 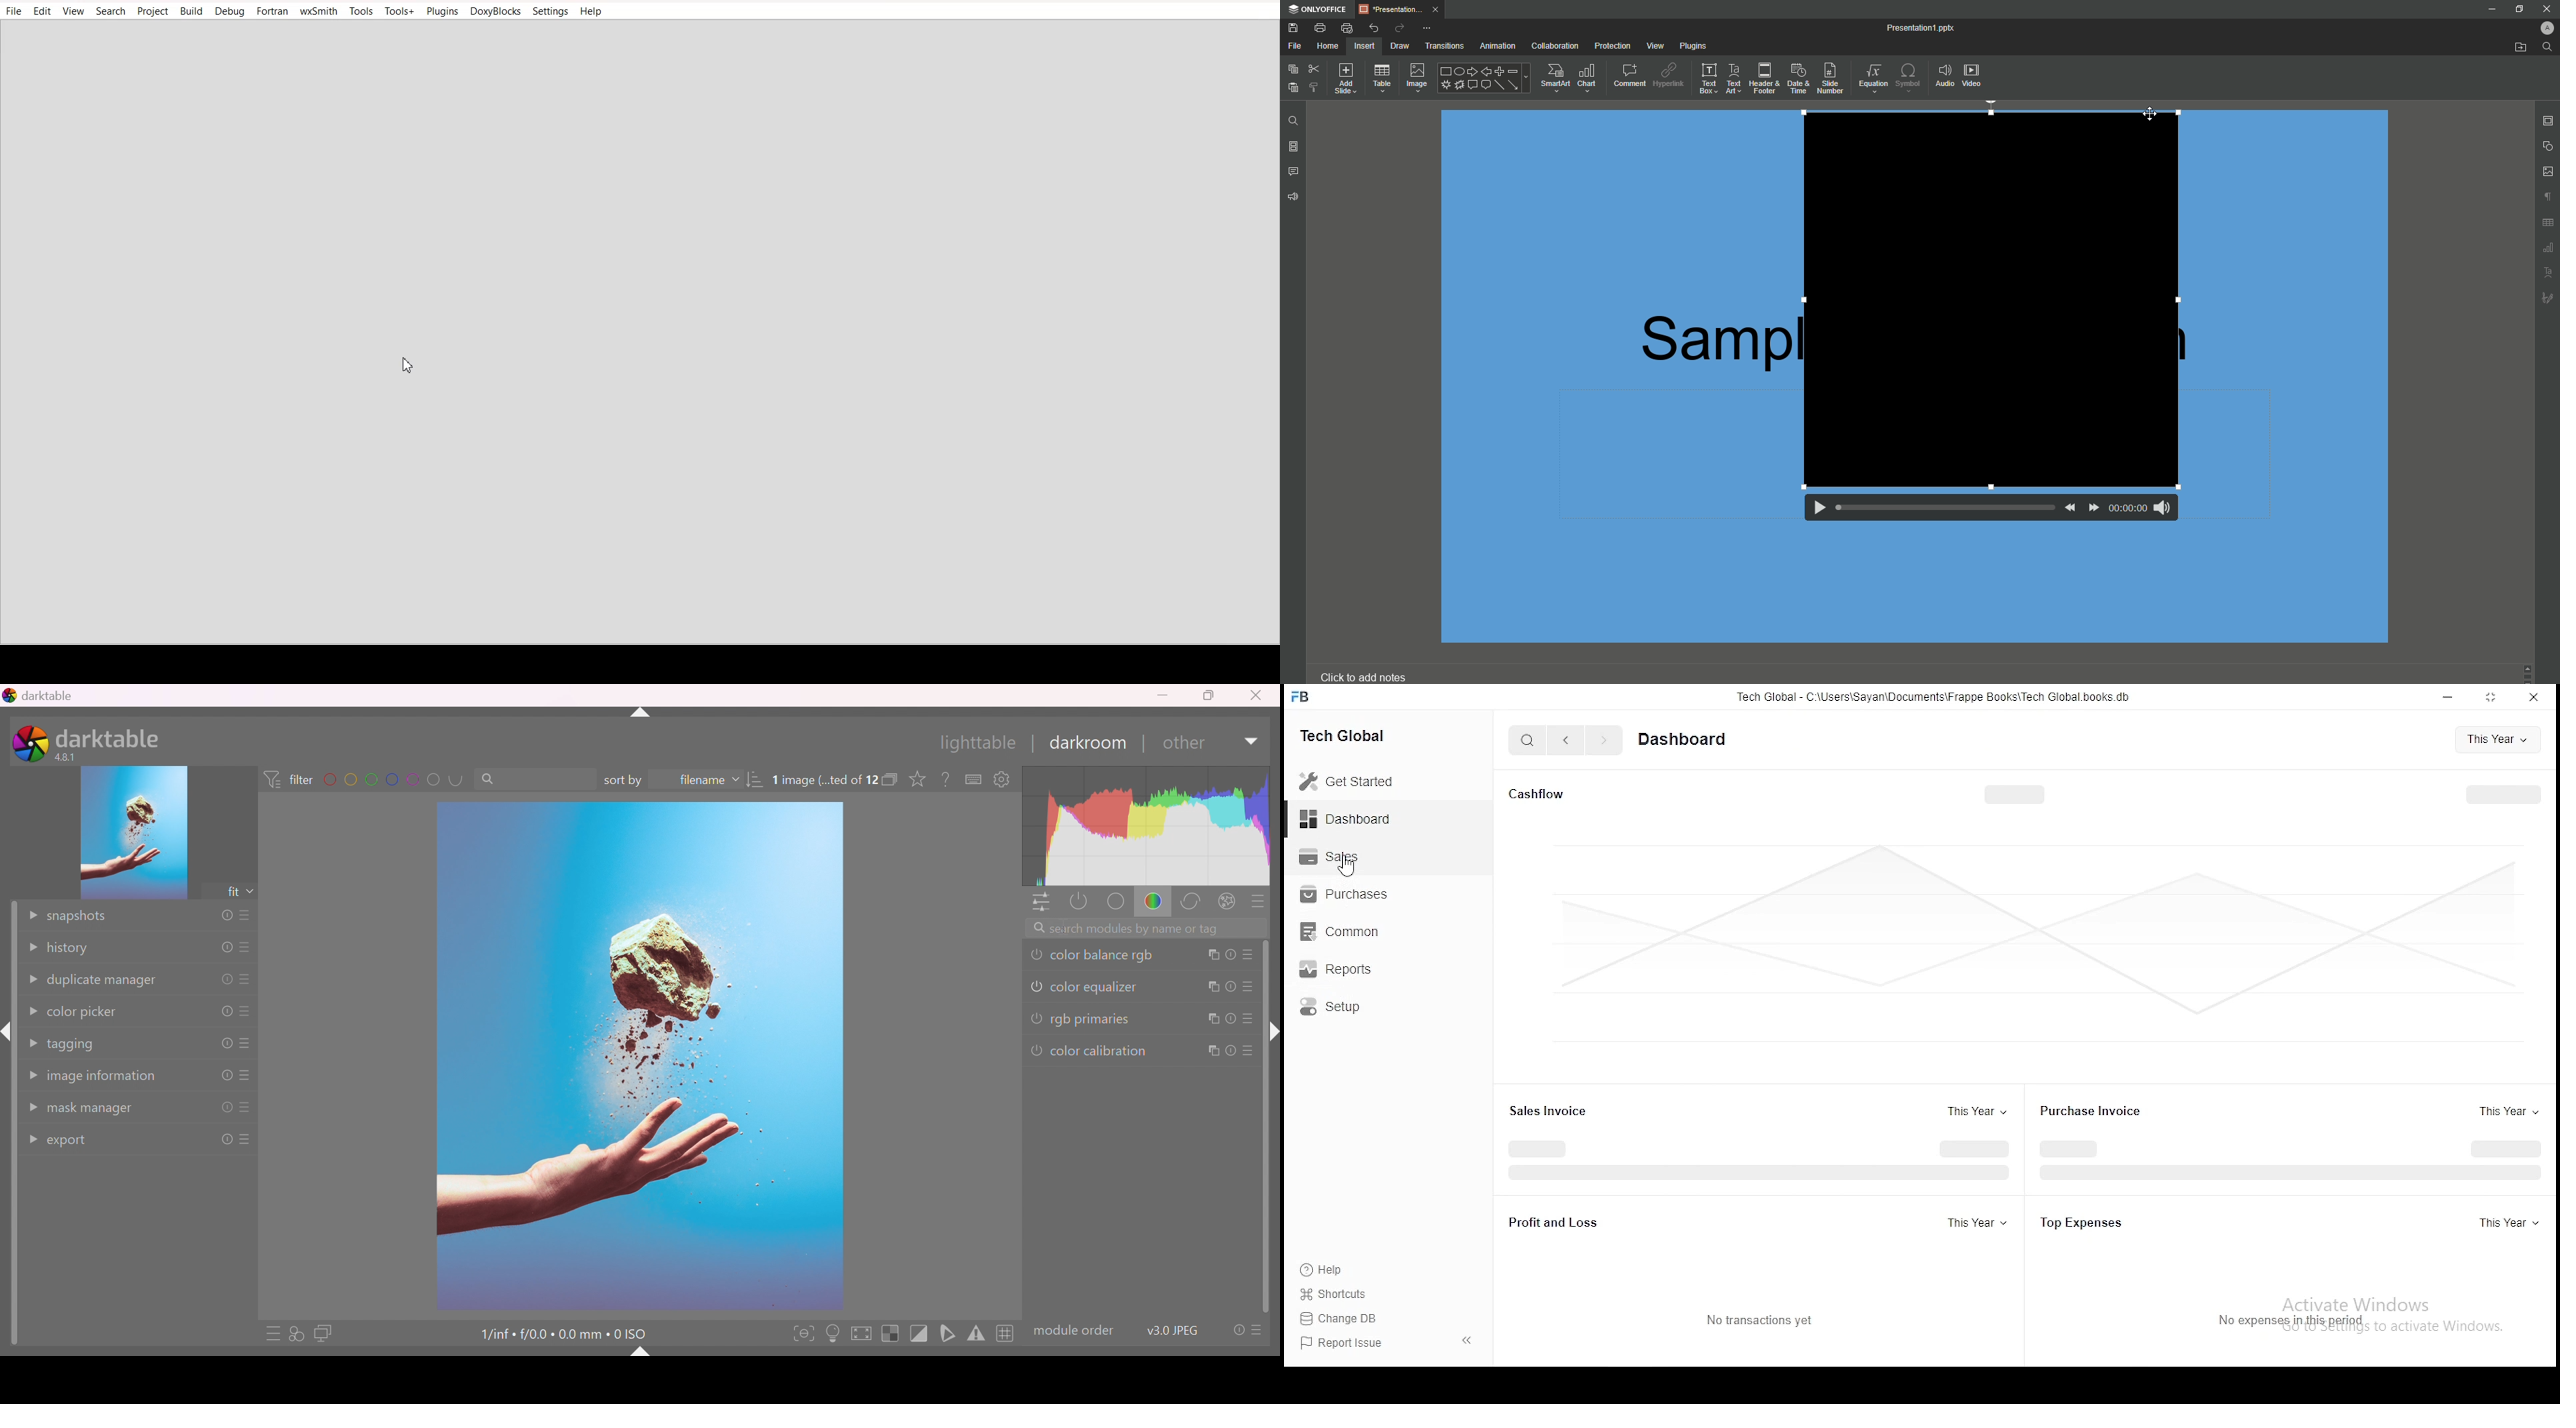 I want to click on restore, so click(x=2491, y=696).